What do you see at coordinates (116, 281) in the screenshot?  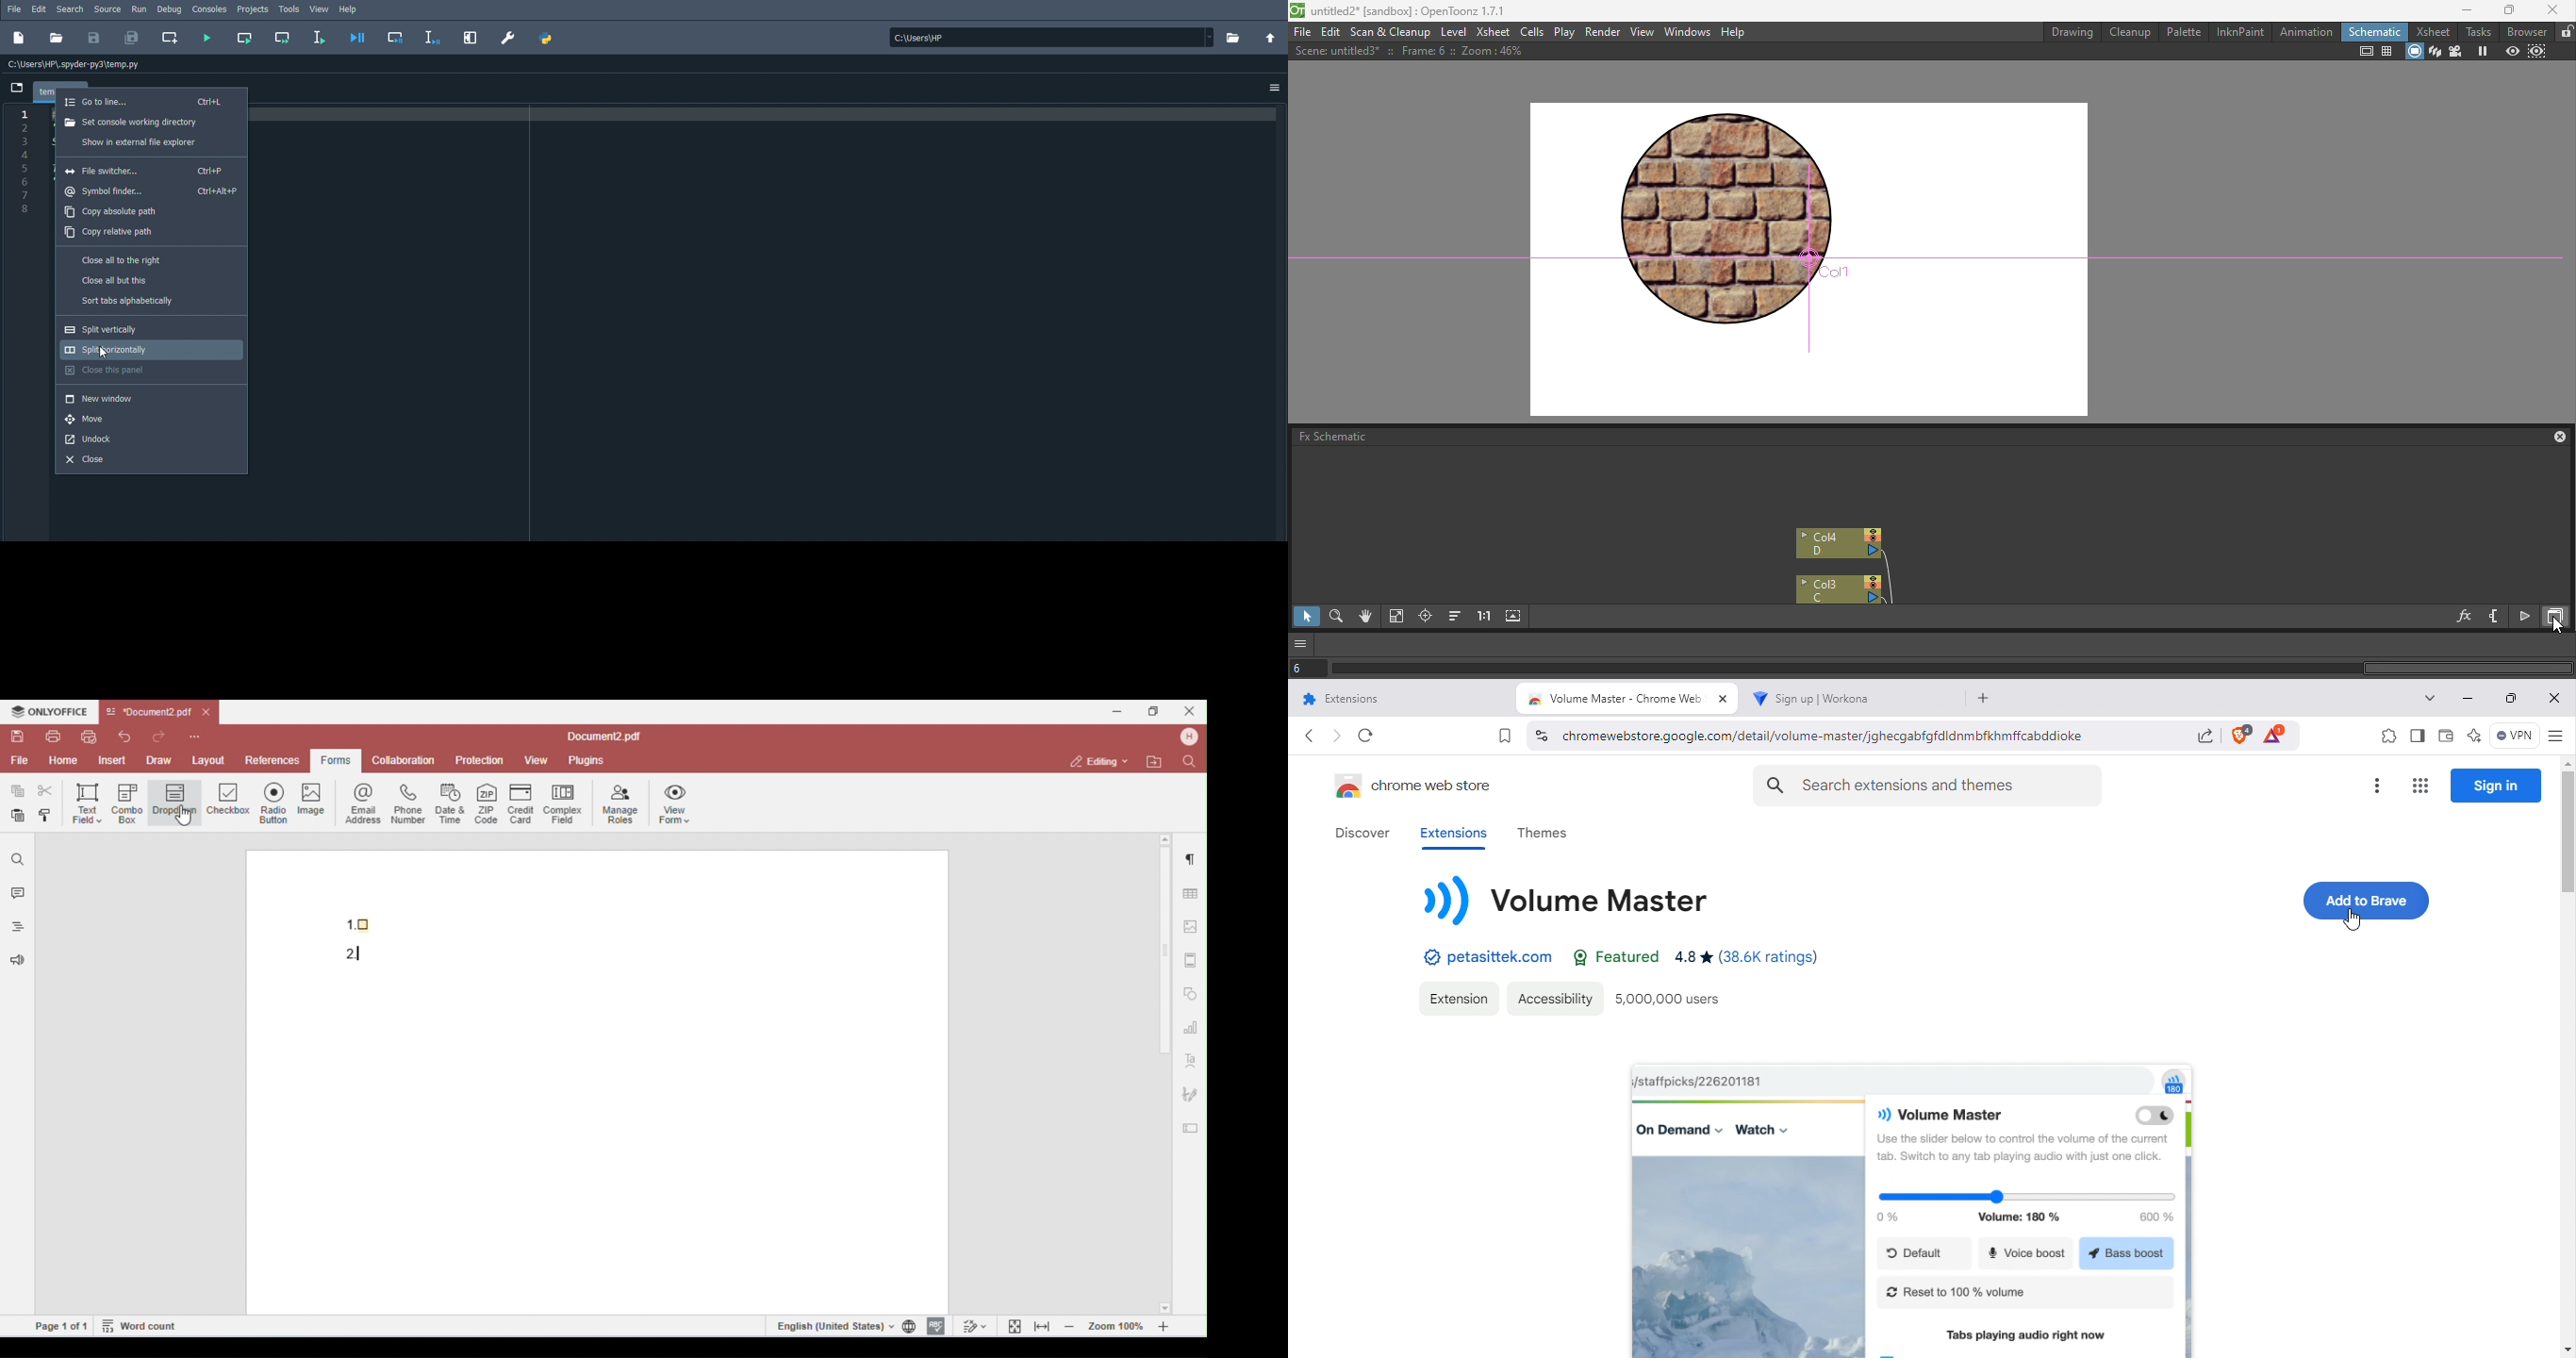 I see `Close all but this` at bounding box center [116, 281].